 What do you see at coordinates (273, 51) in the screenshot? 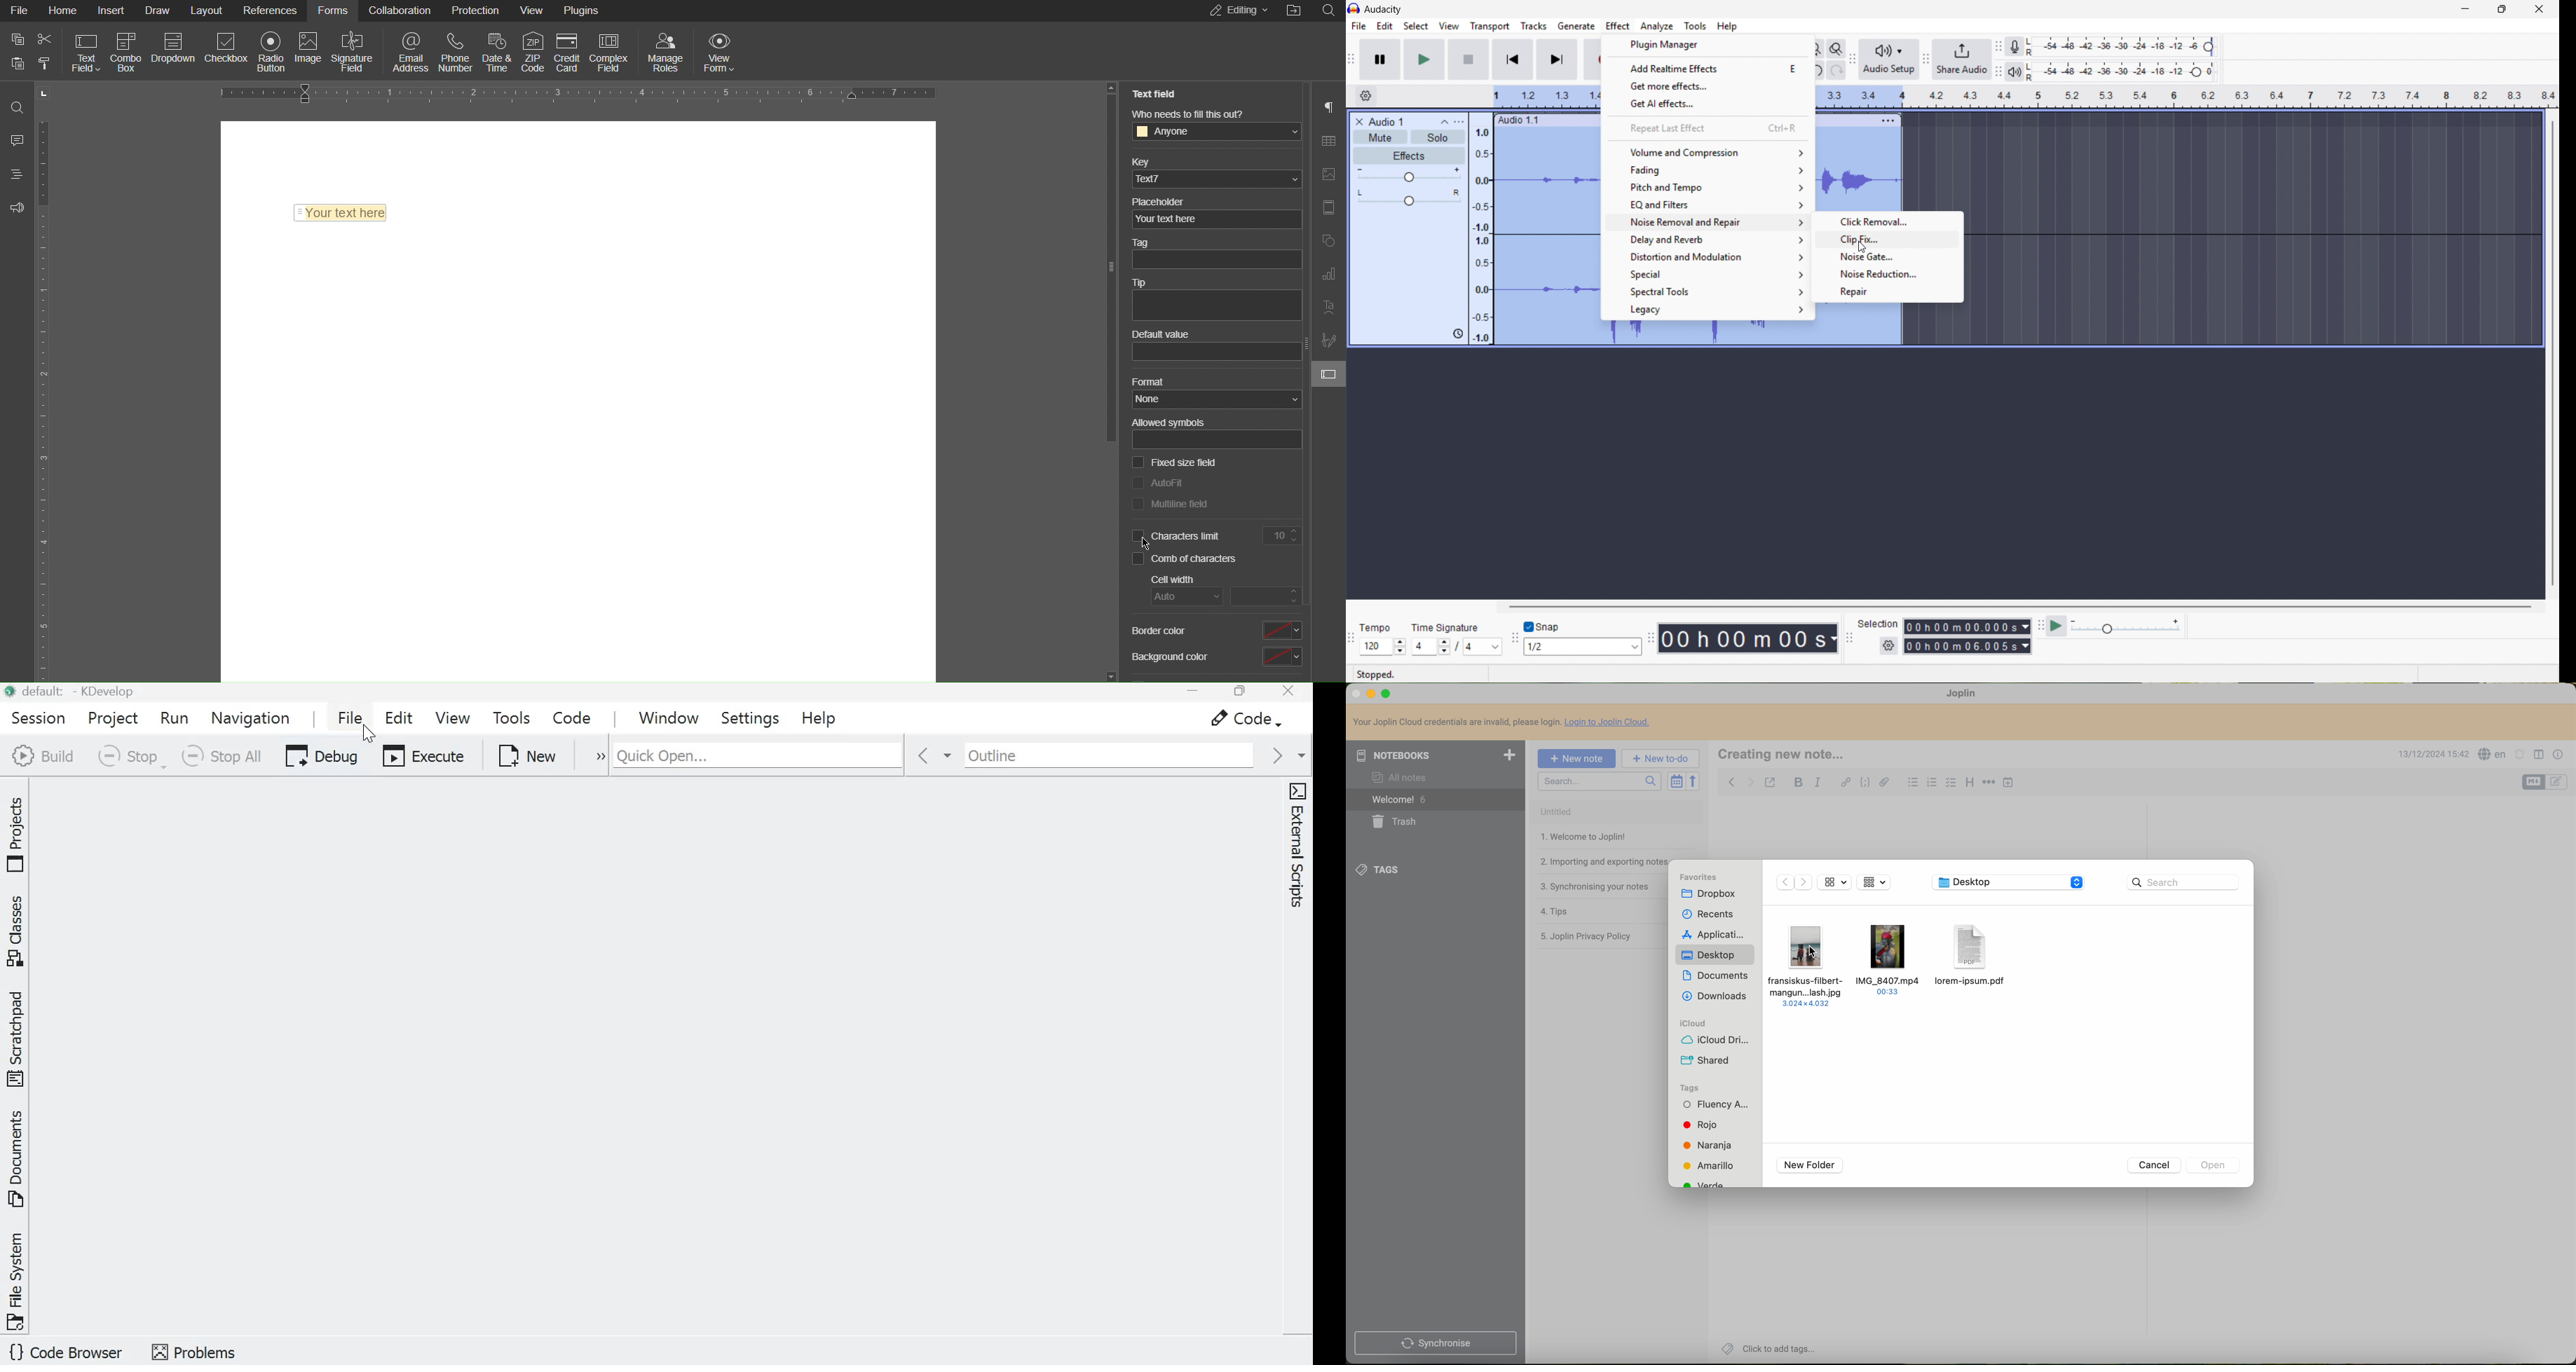
I see `Radio Button` at bounding box center [273, 51].